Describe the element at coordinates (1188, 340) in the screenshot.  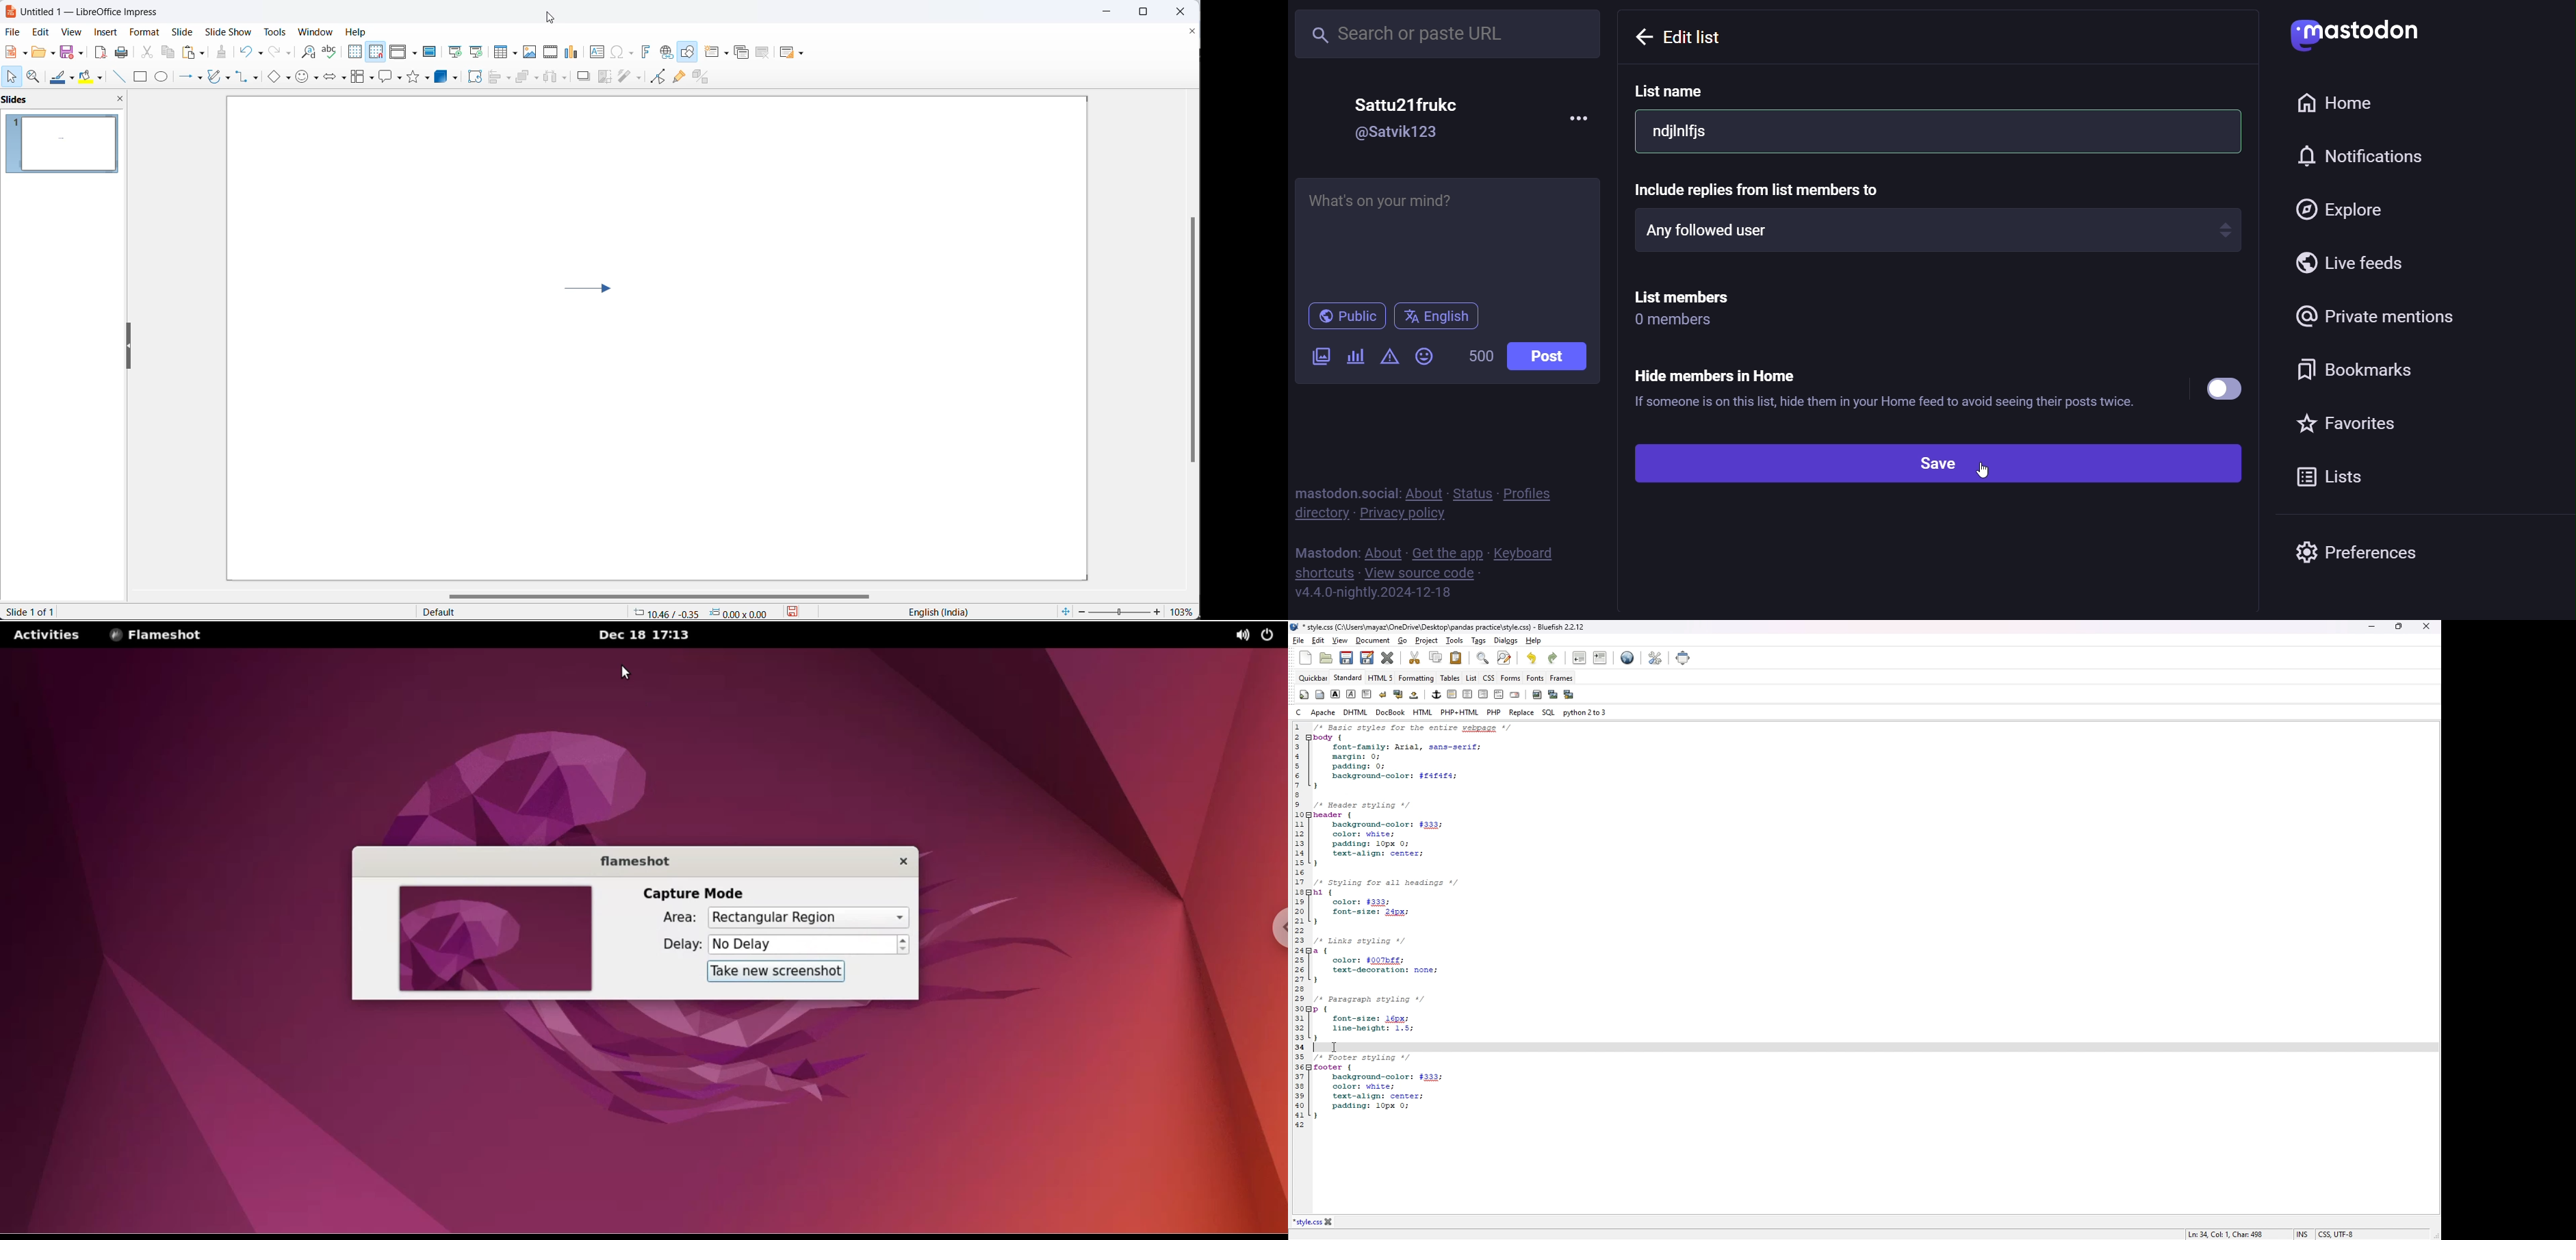
I see `scroll bar` at that location.